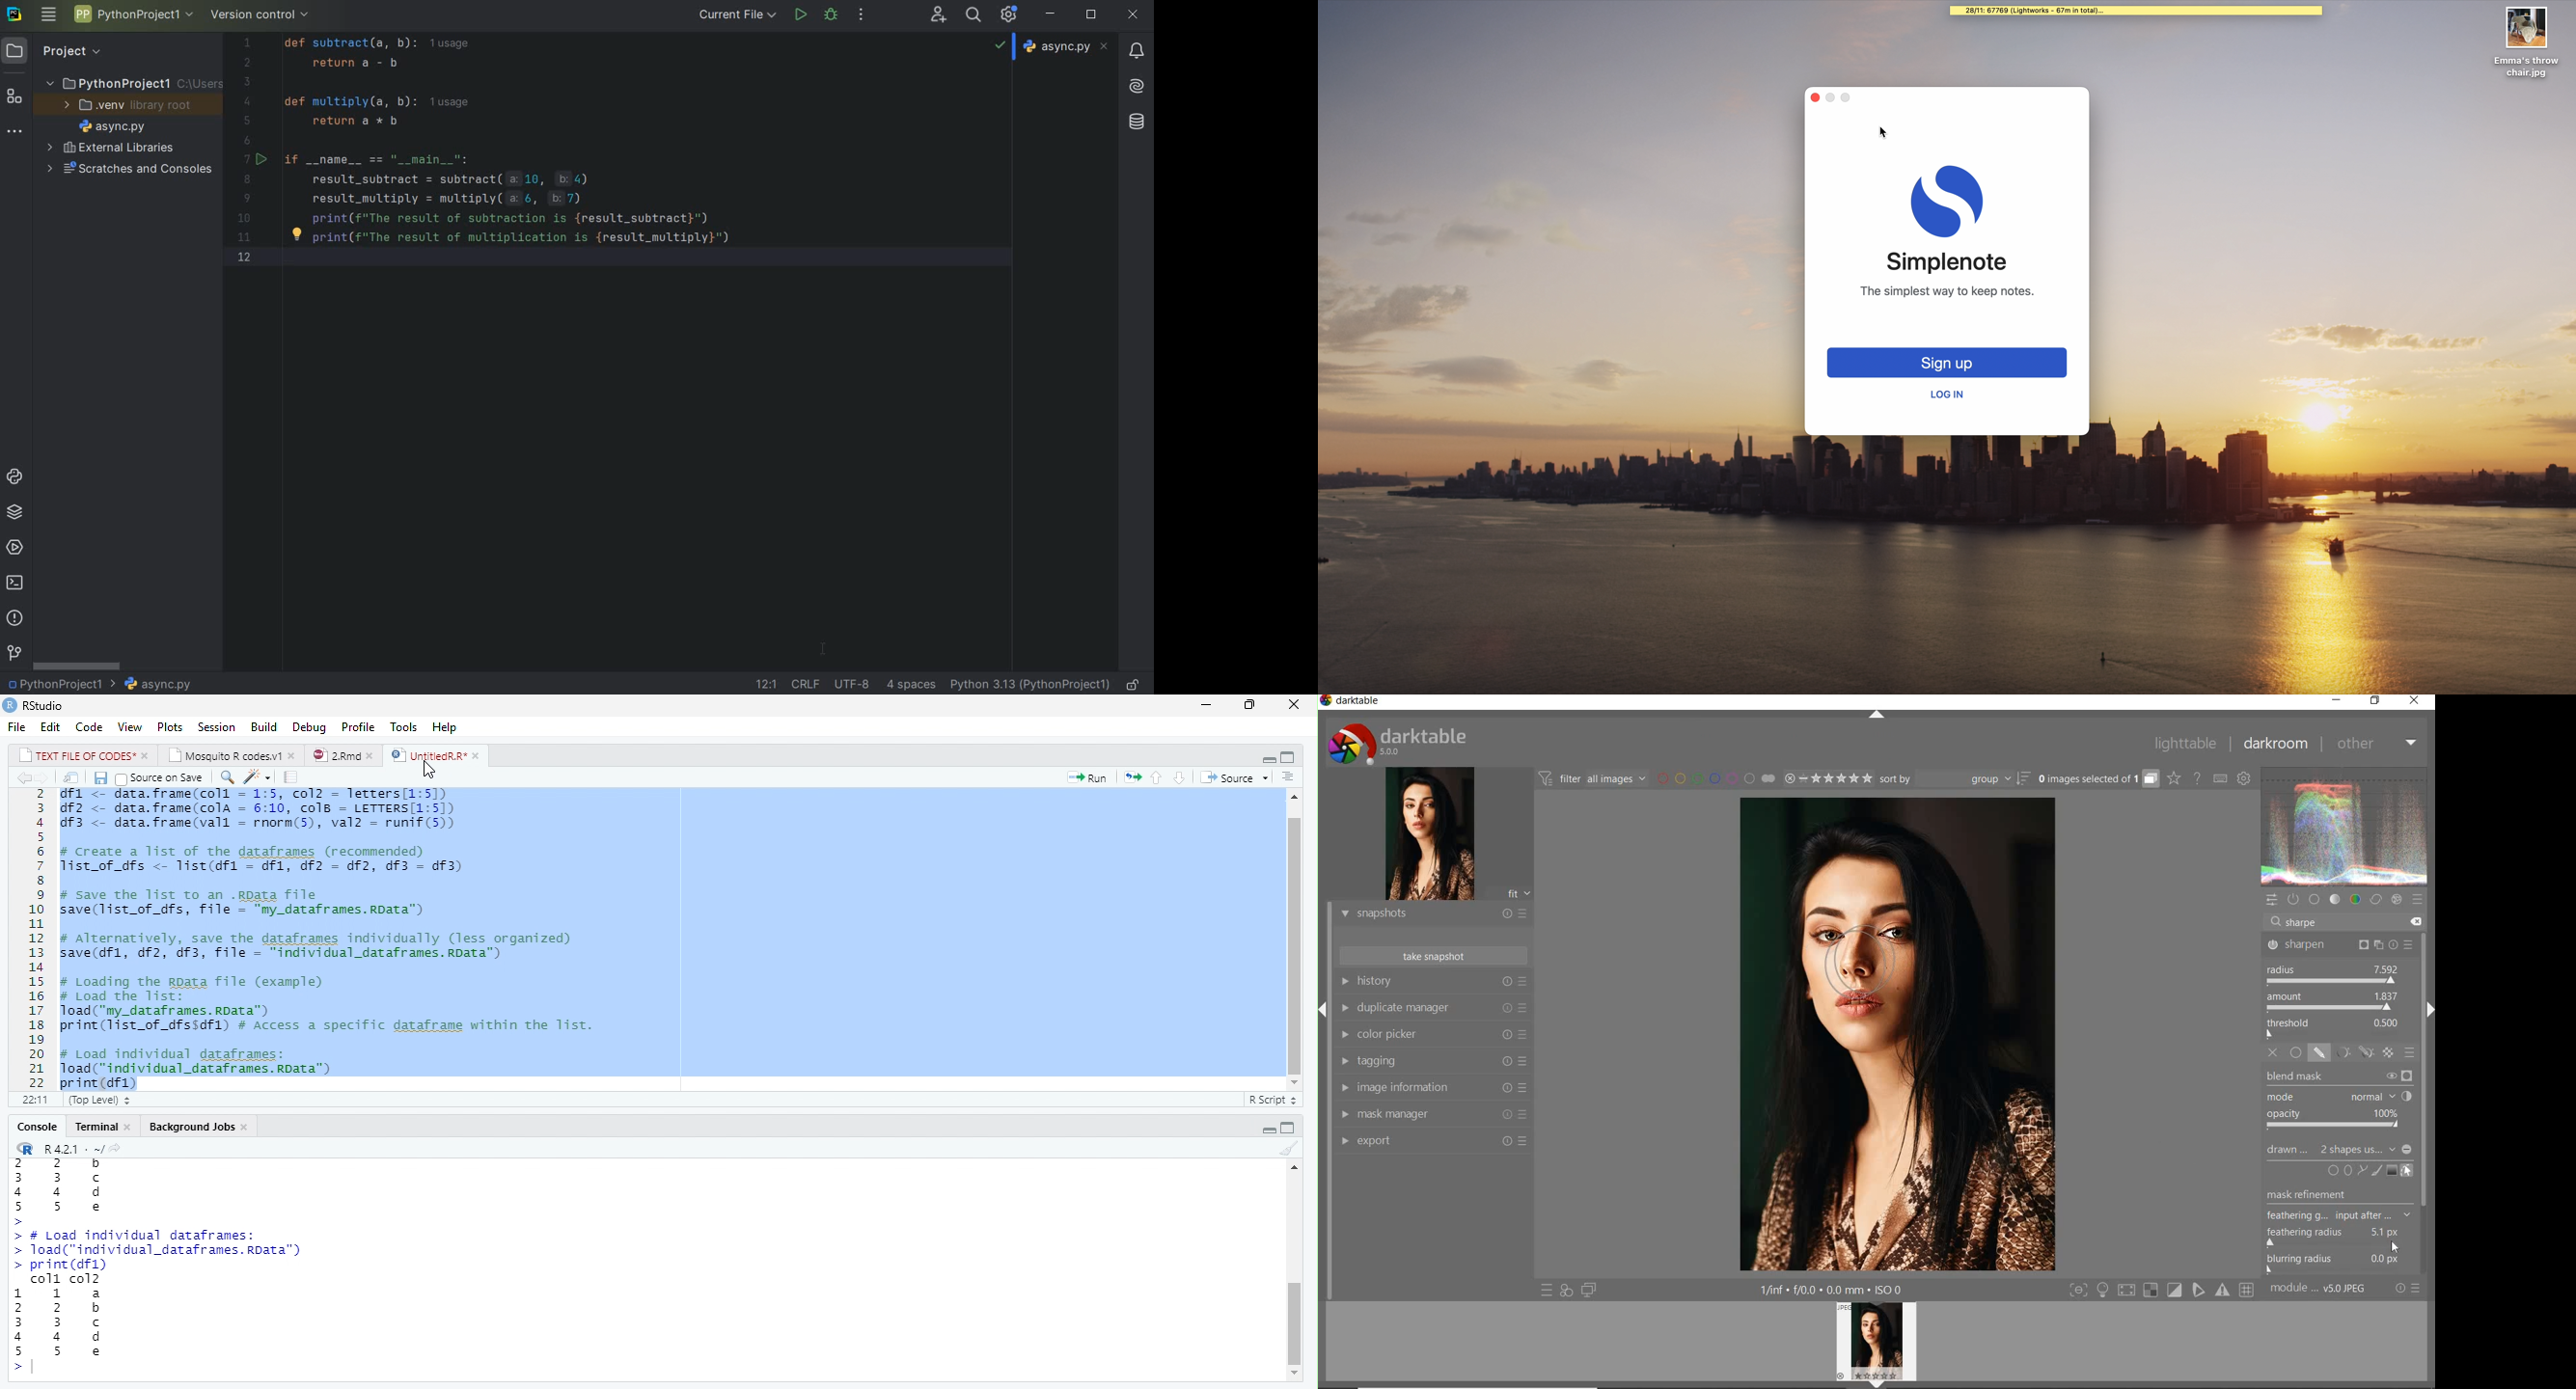 The width and height of the screenshot is (2576, 1400). What do you see at coordinates (2274, 1052) in the screenshot?
I see `OFF` at bounding box center [2274, 1052].